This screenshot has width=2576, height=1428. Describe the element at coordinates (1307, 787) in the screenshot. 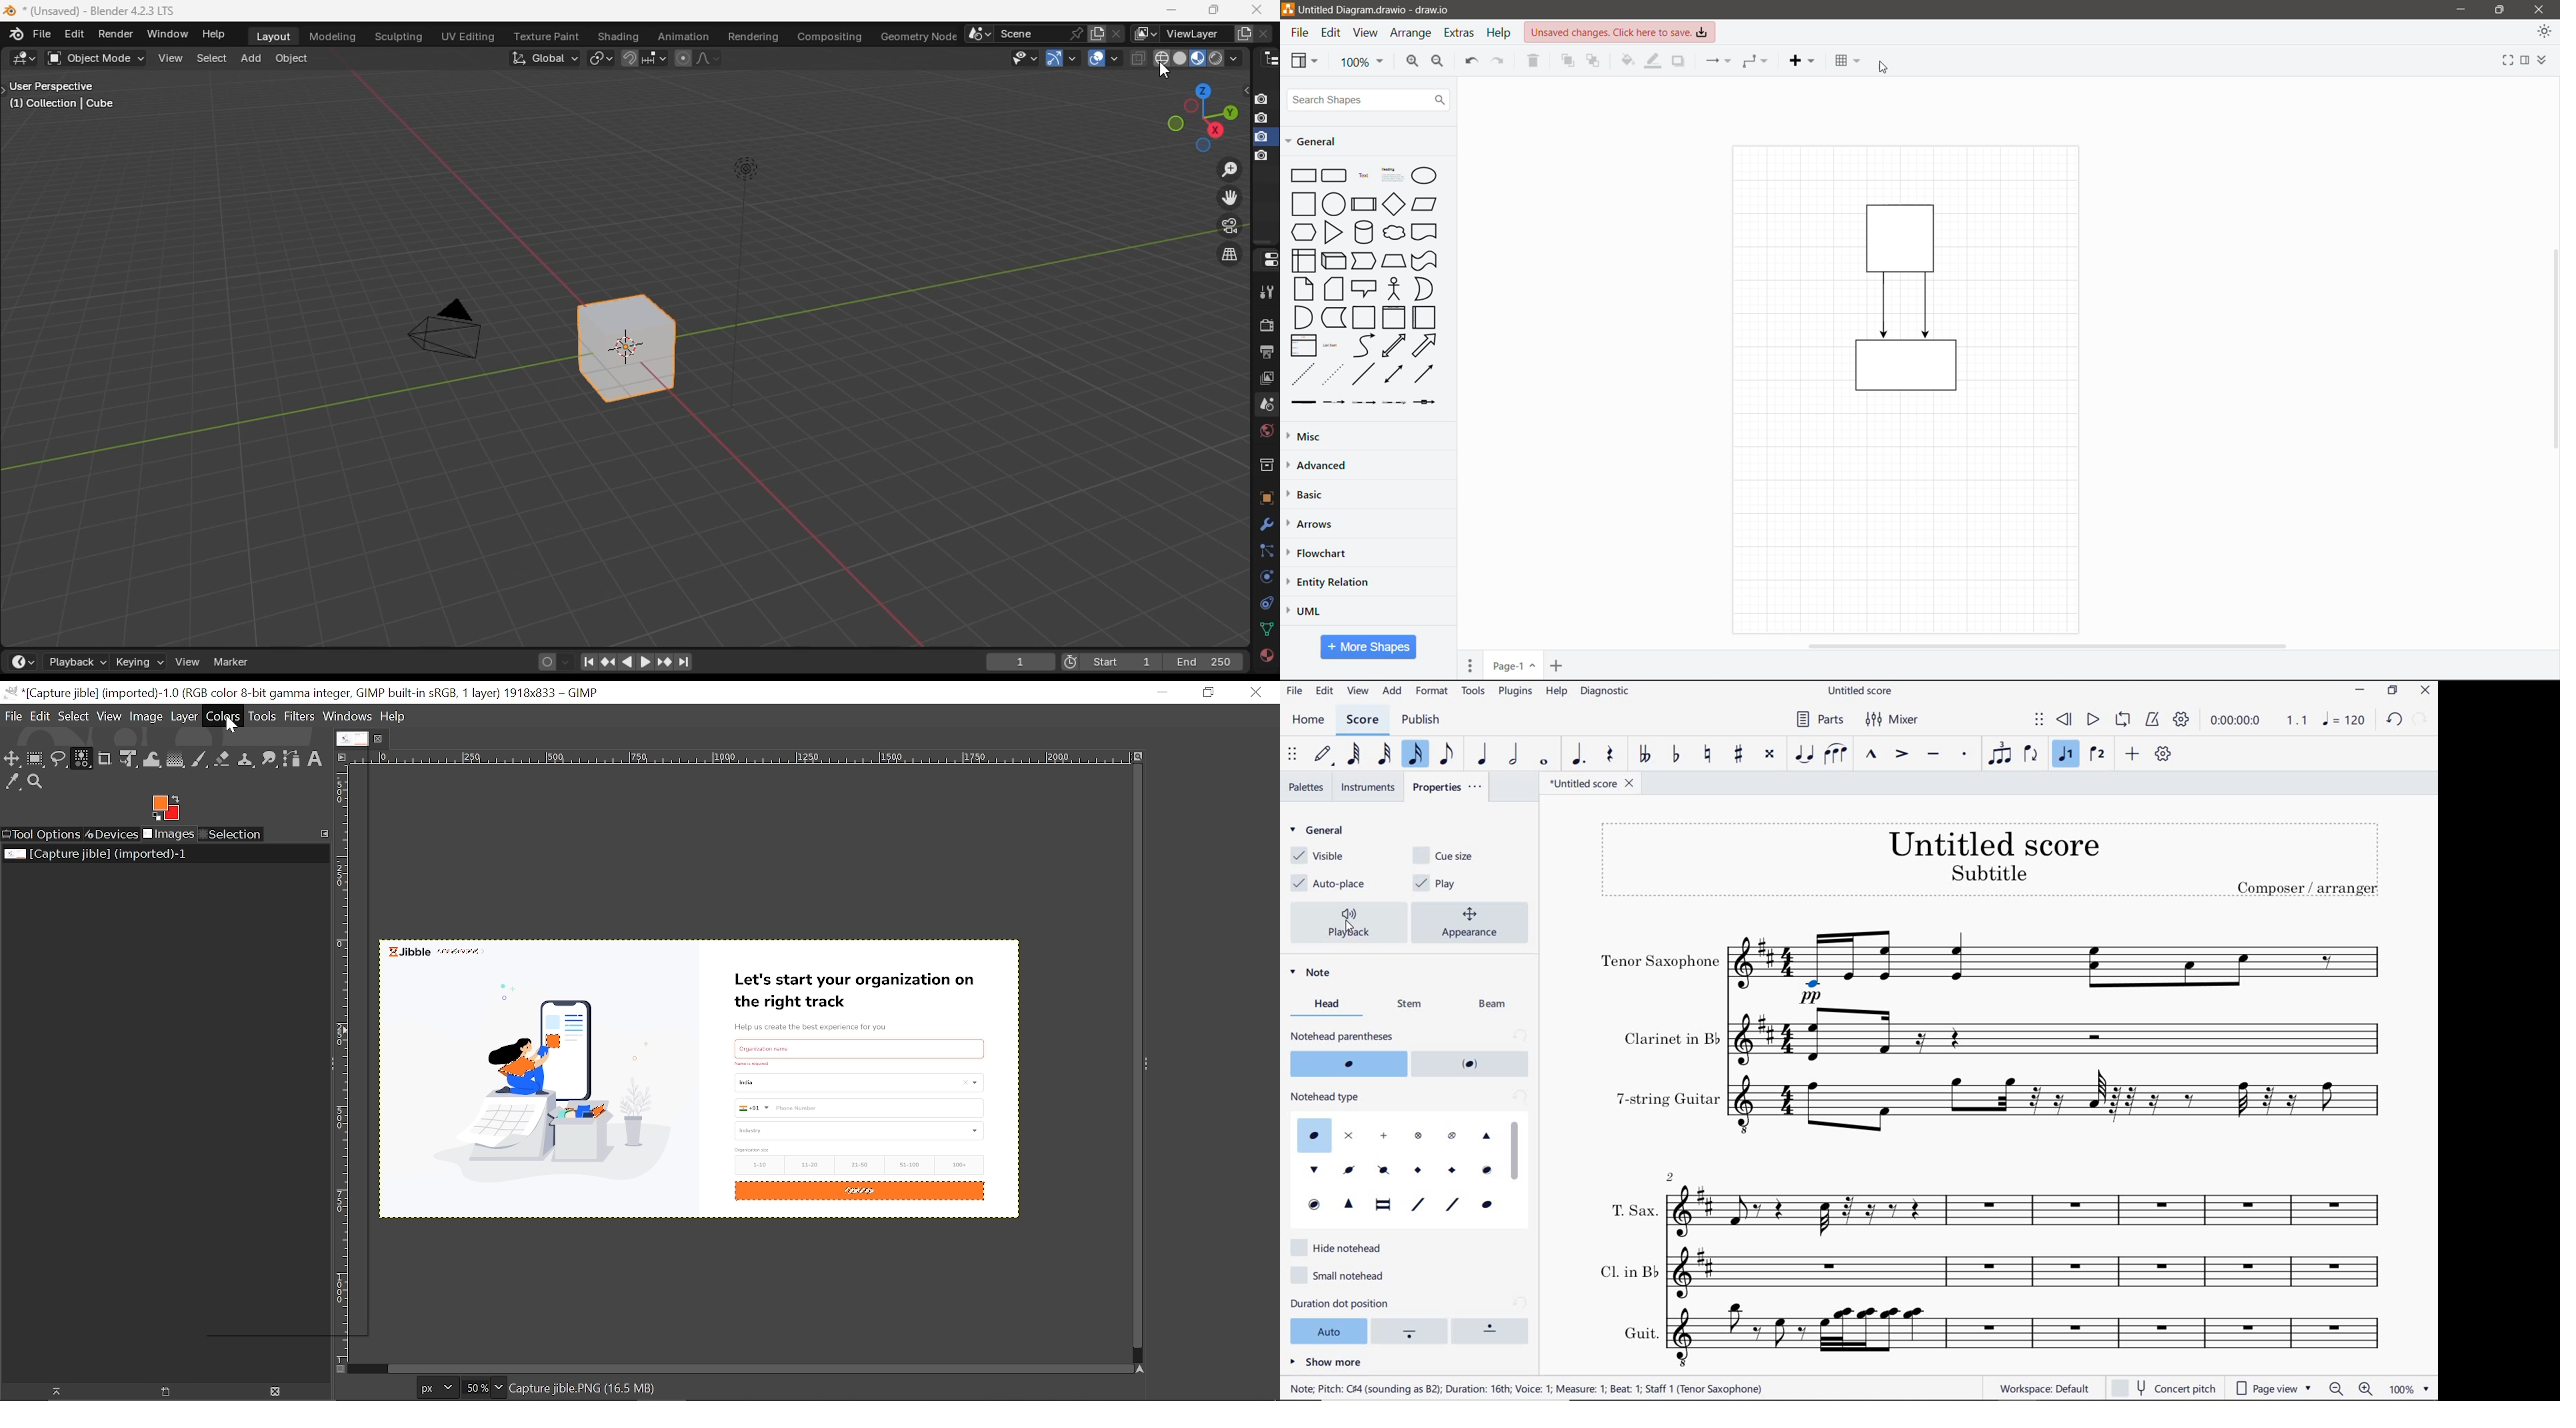

I see `palettes` at that location.